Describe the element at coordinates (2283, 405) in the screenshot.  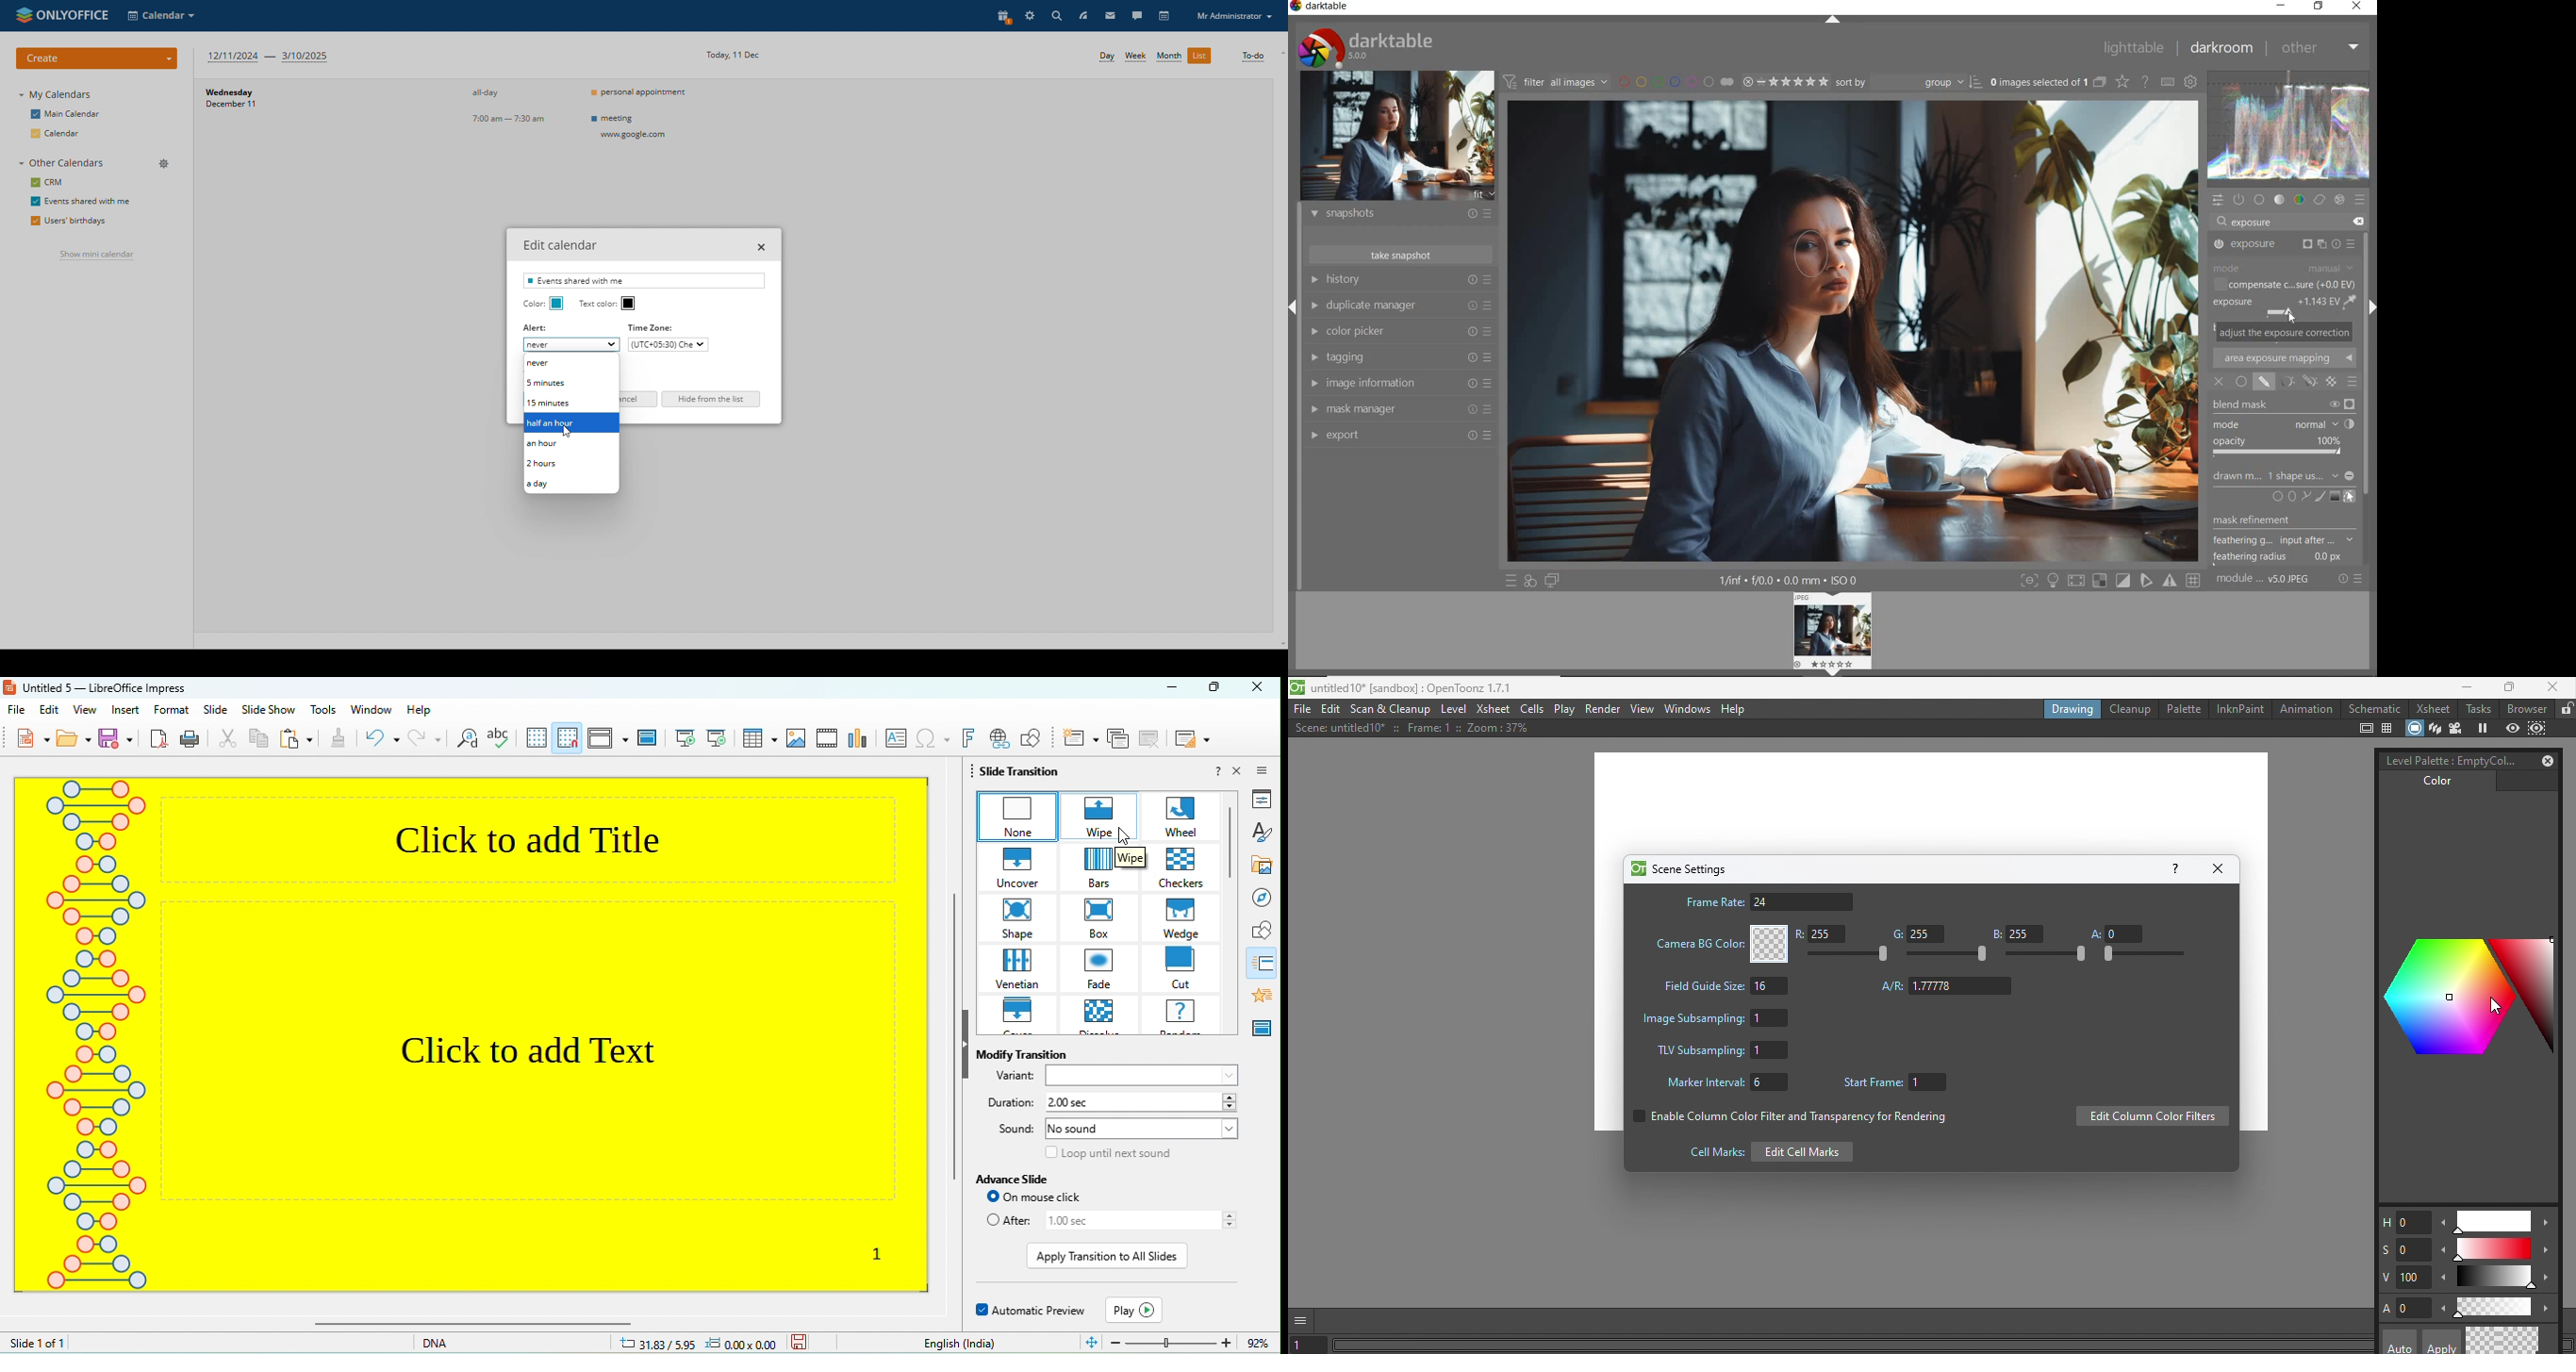
I see `BLEND MASK` at that location.